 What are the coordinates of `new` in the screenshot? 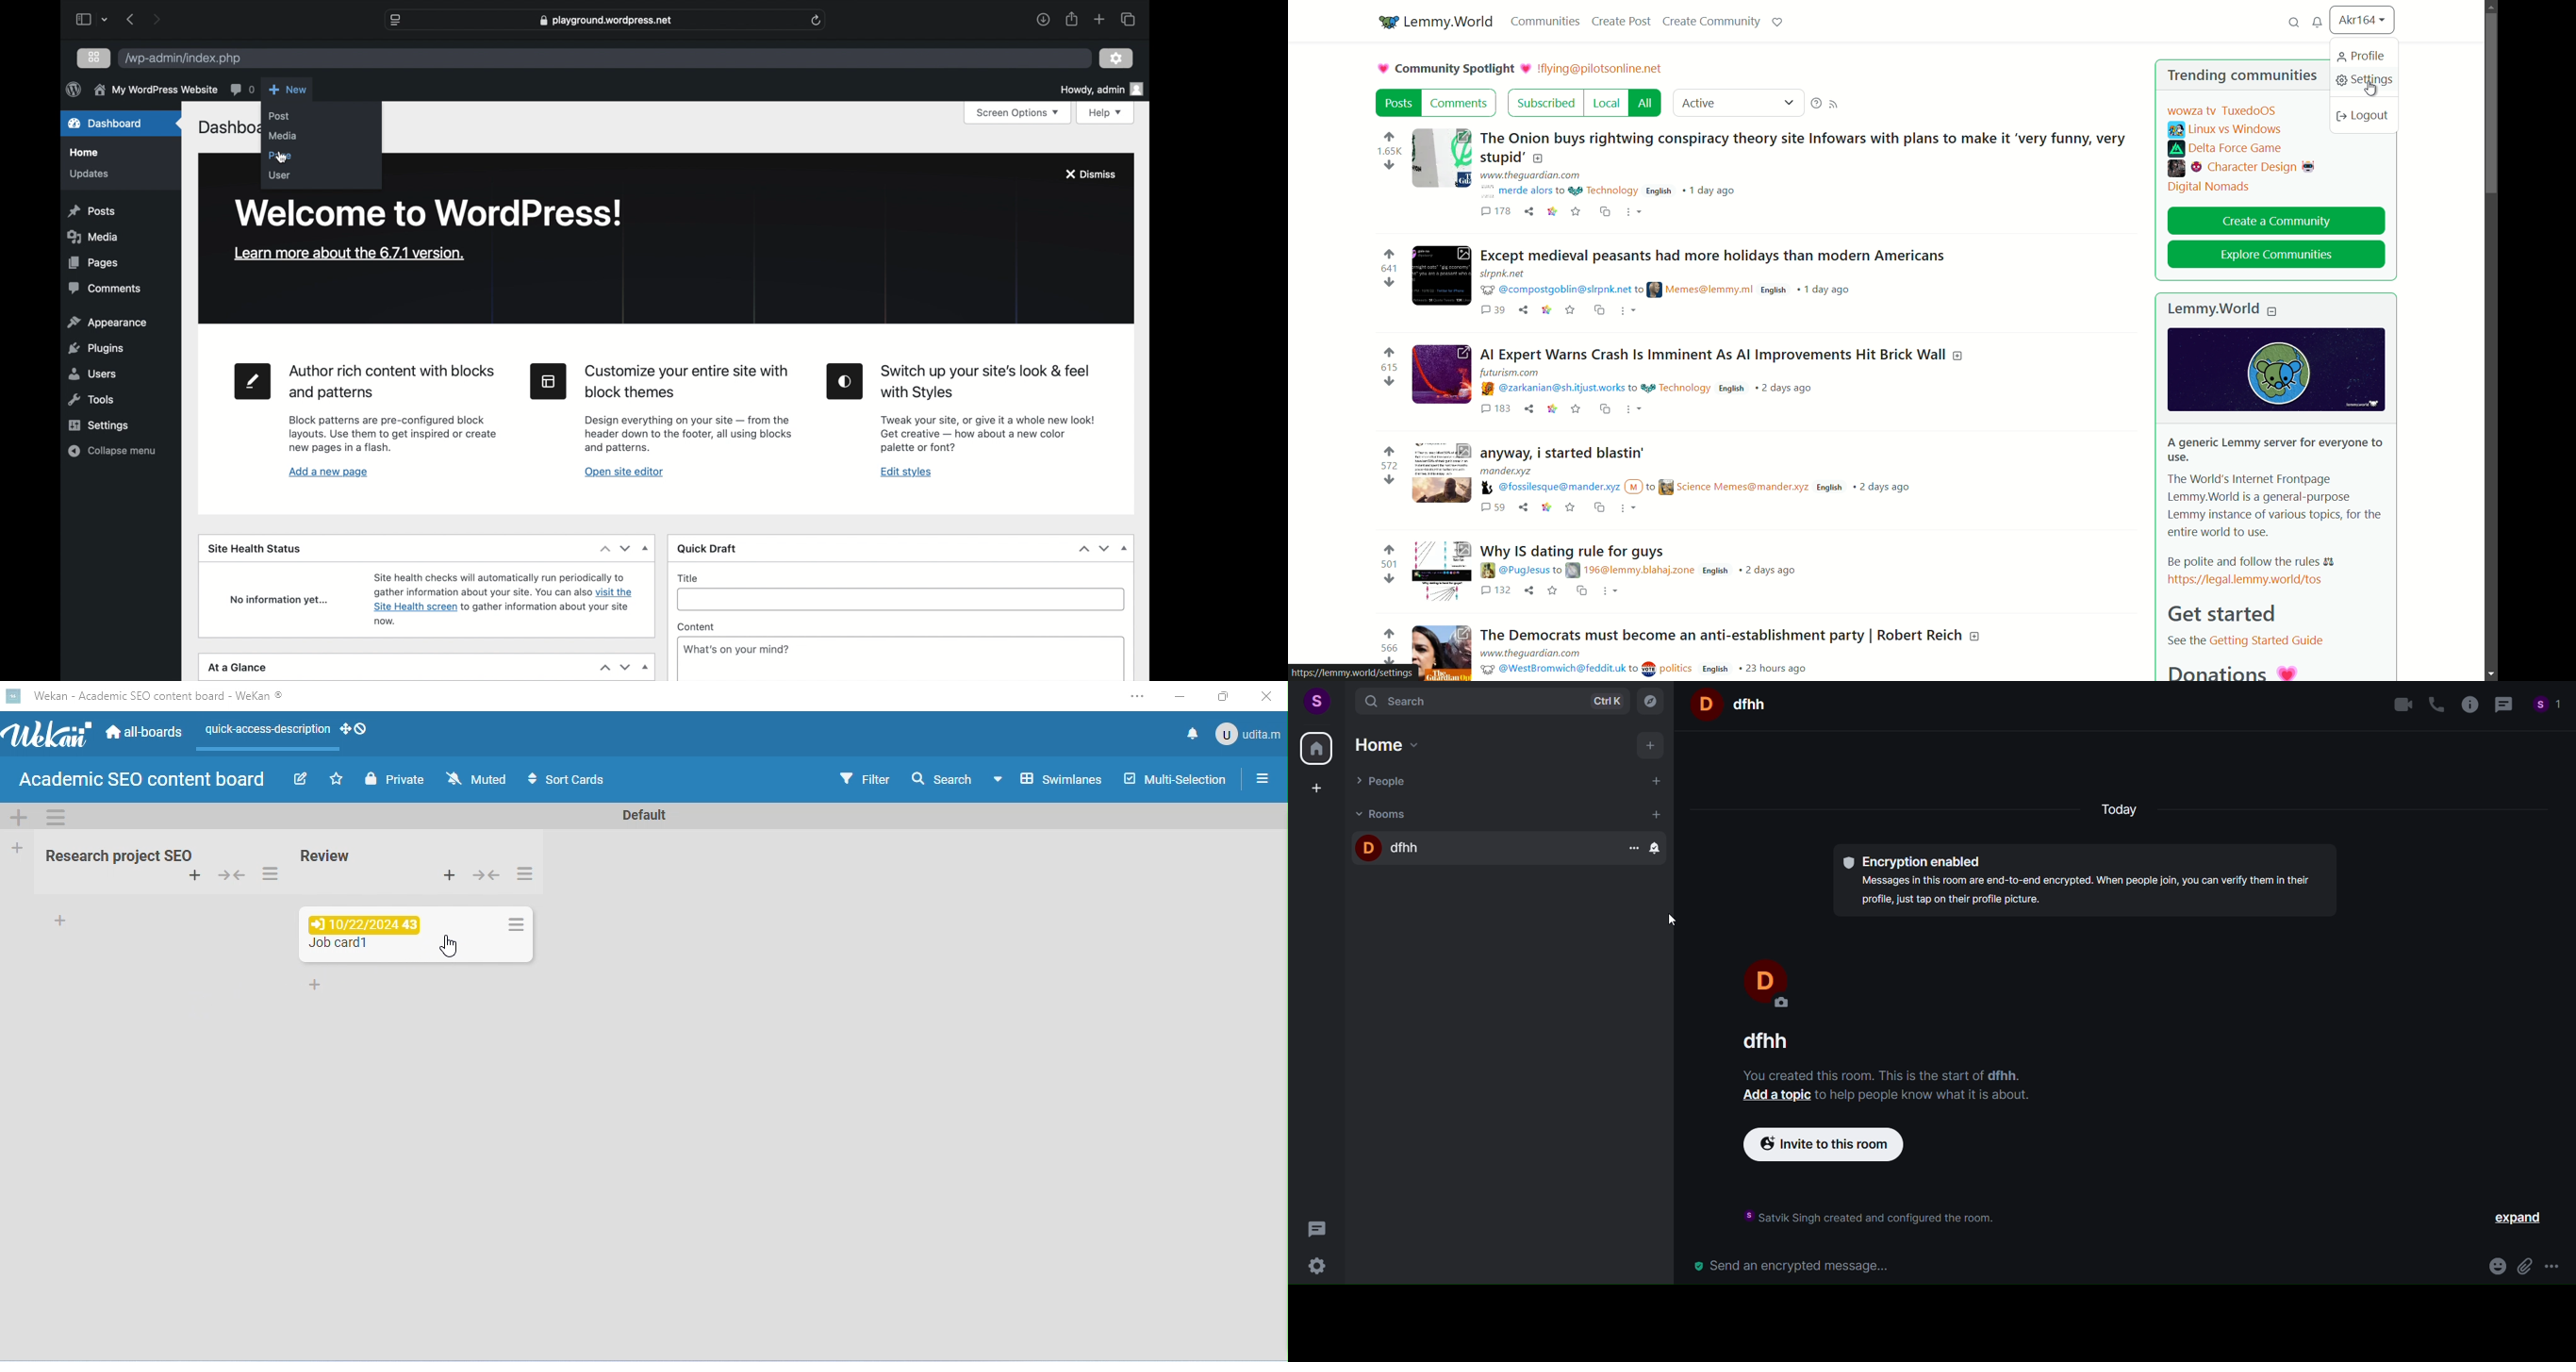 It's located at (287, 90).